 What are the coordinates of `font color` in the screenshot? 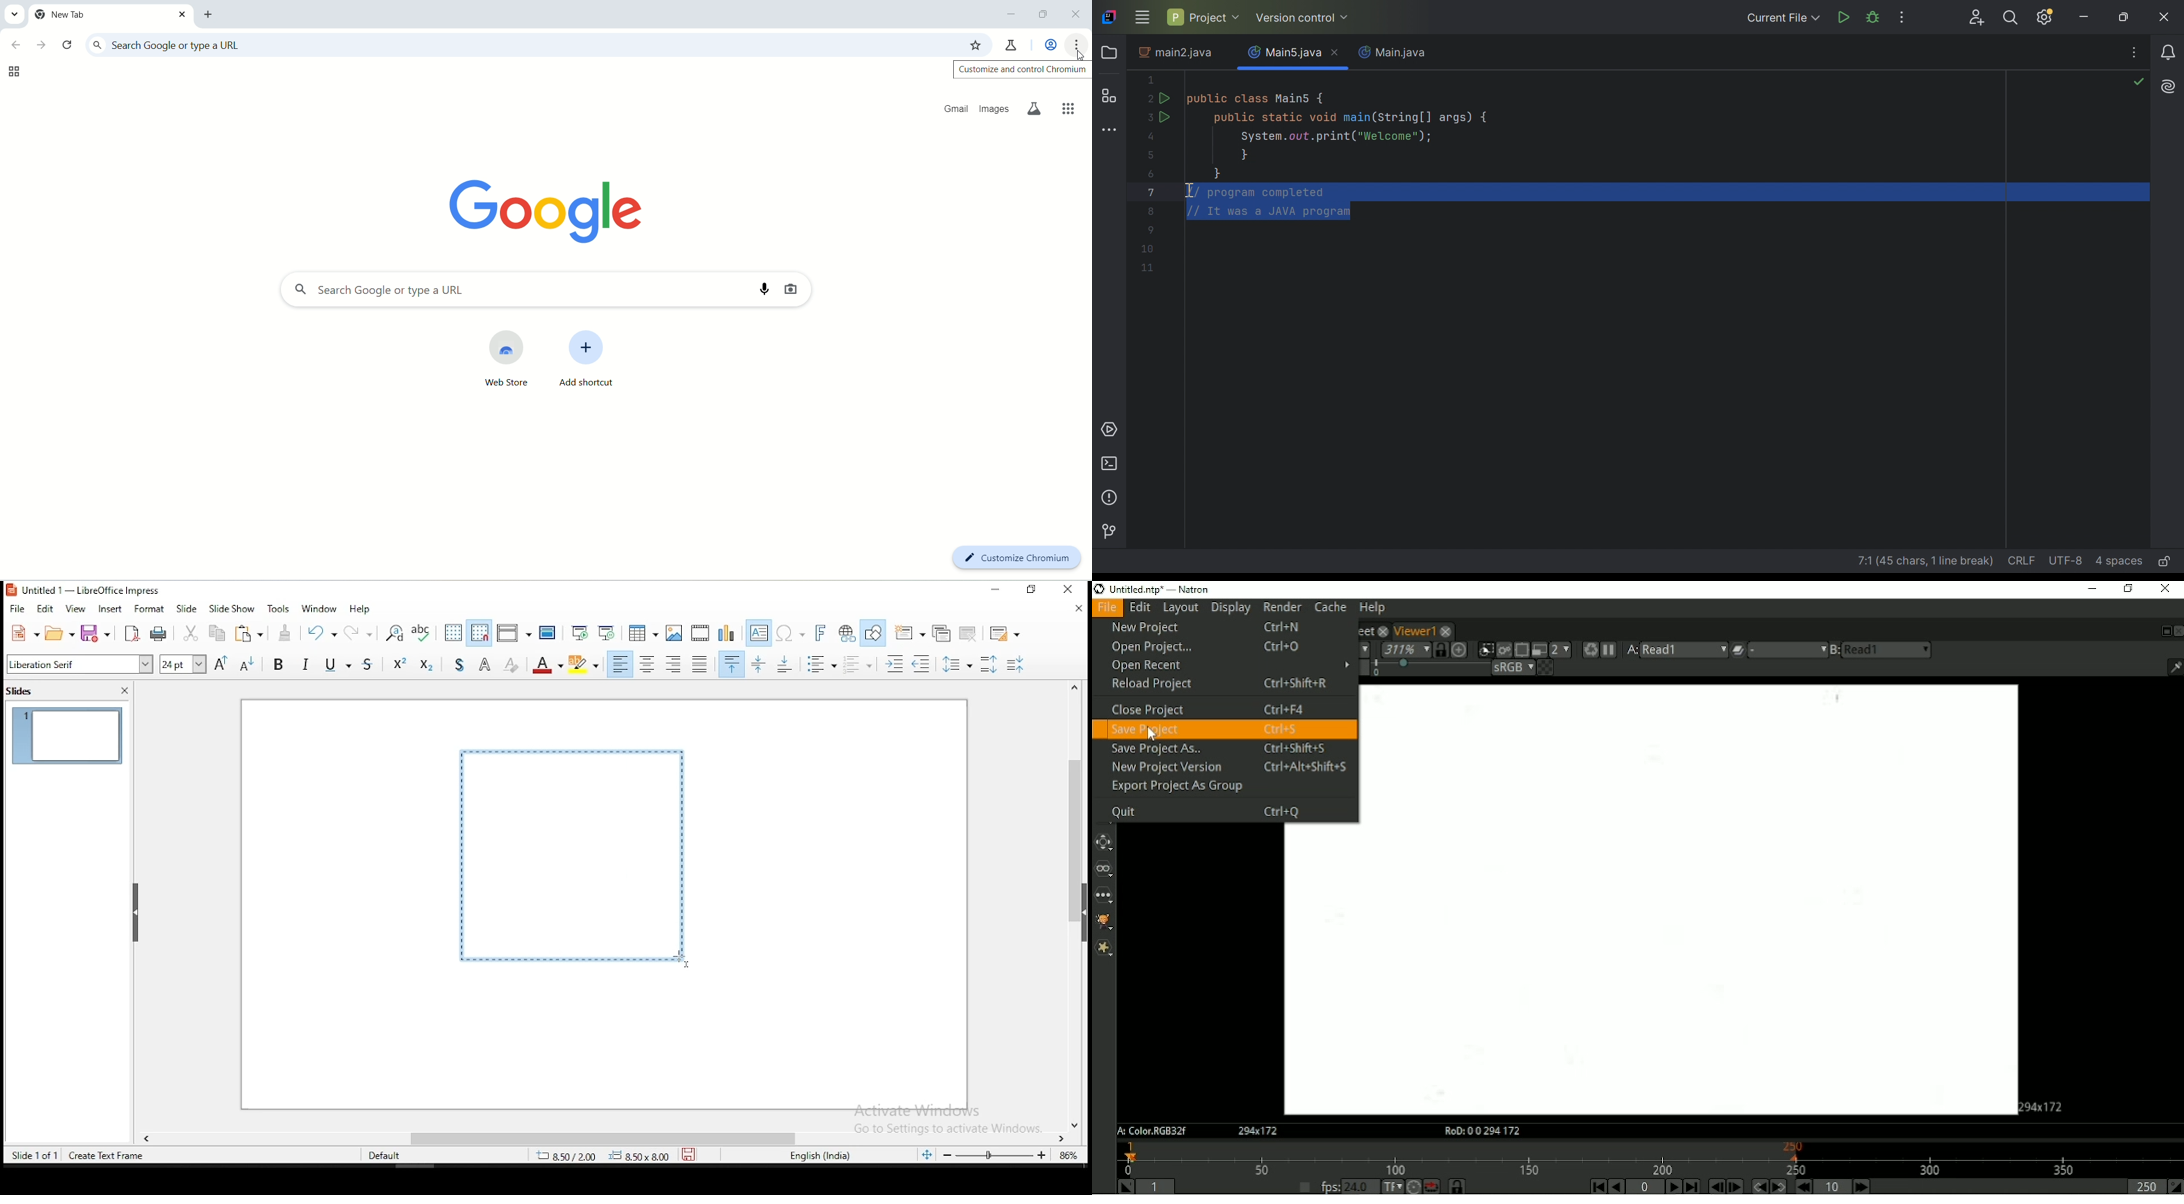 It's located at (548, 665).